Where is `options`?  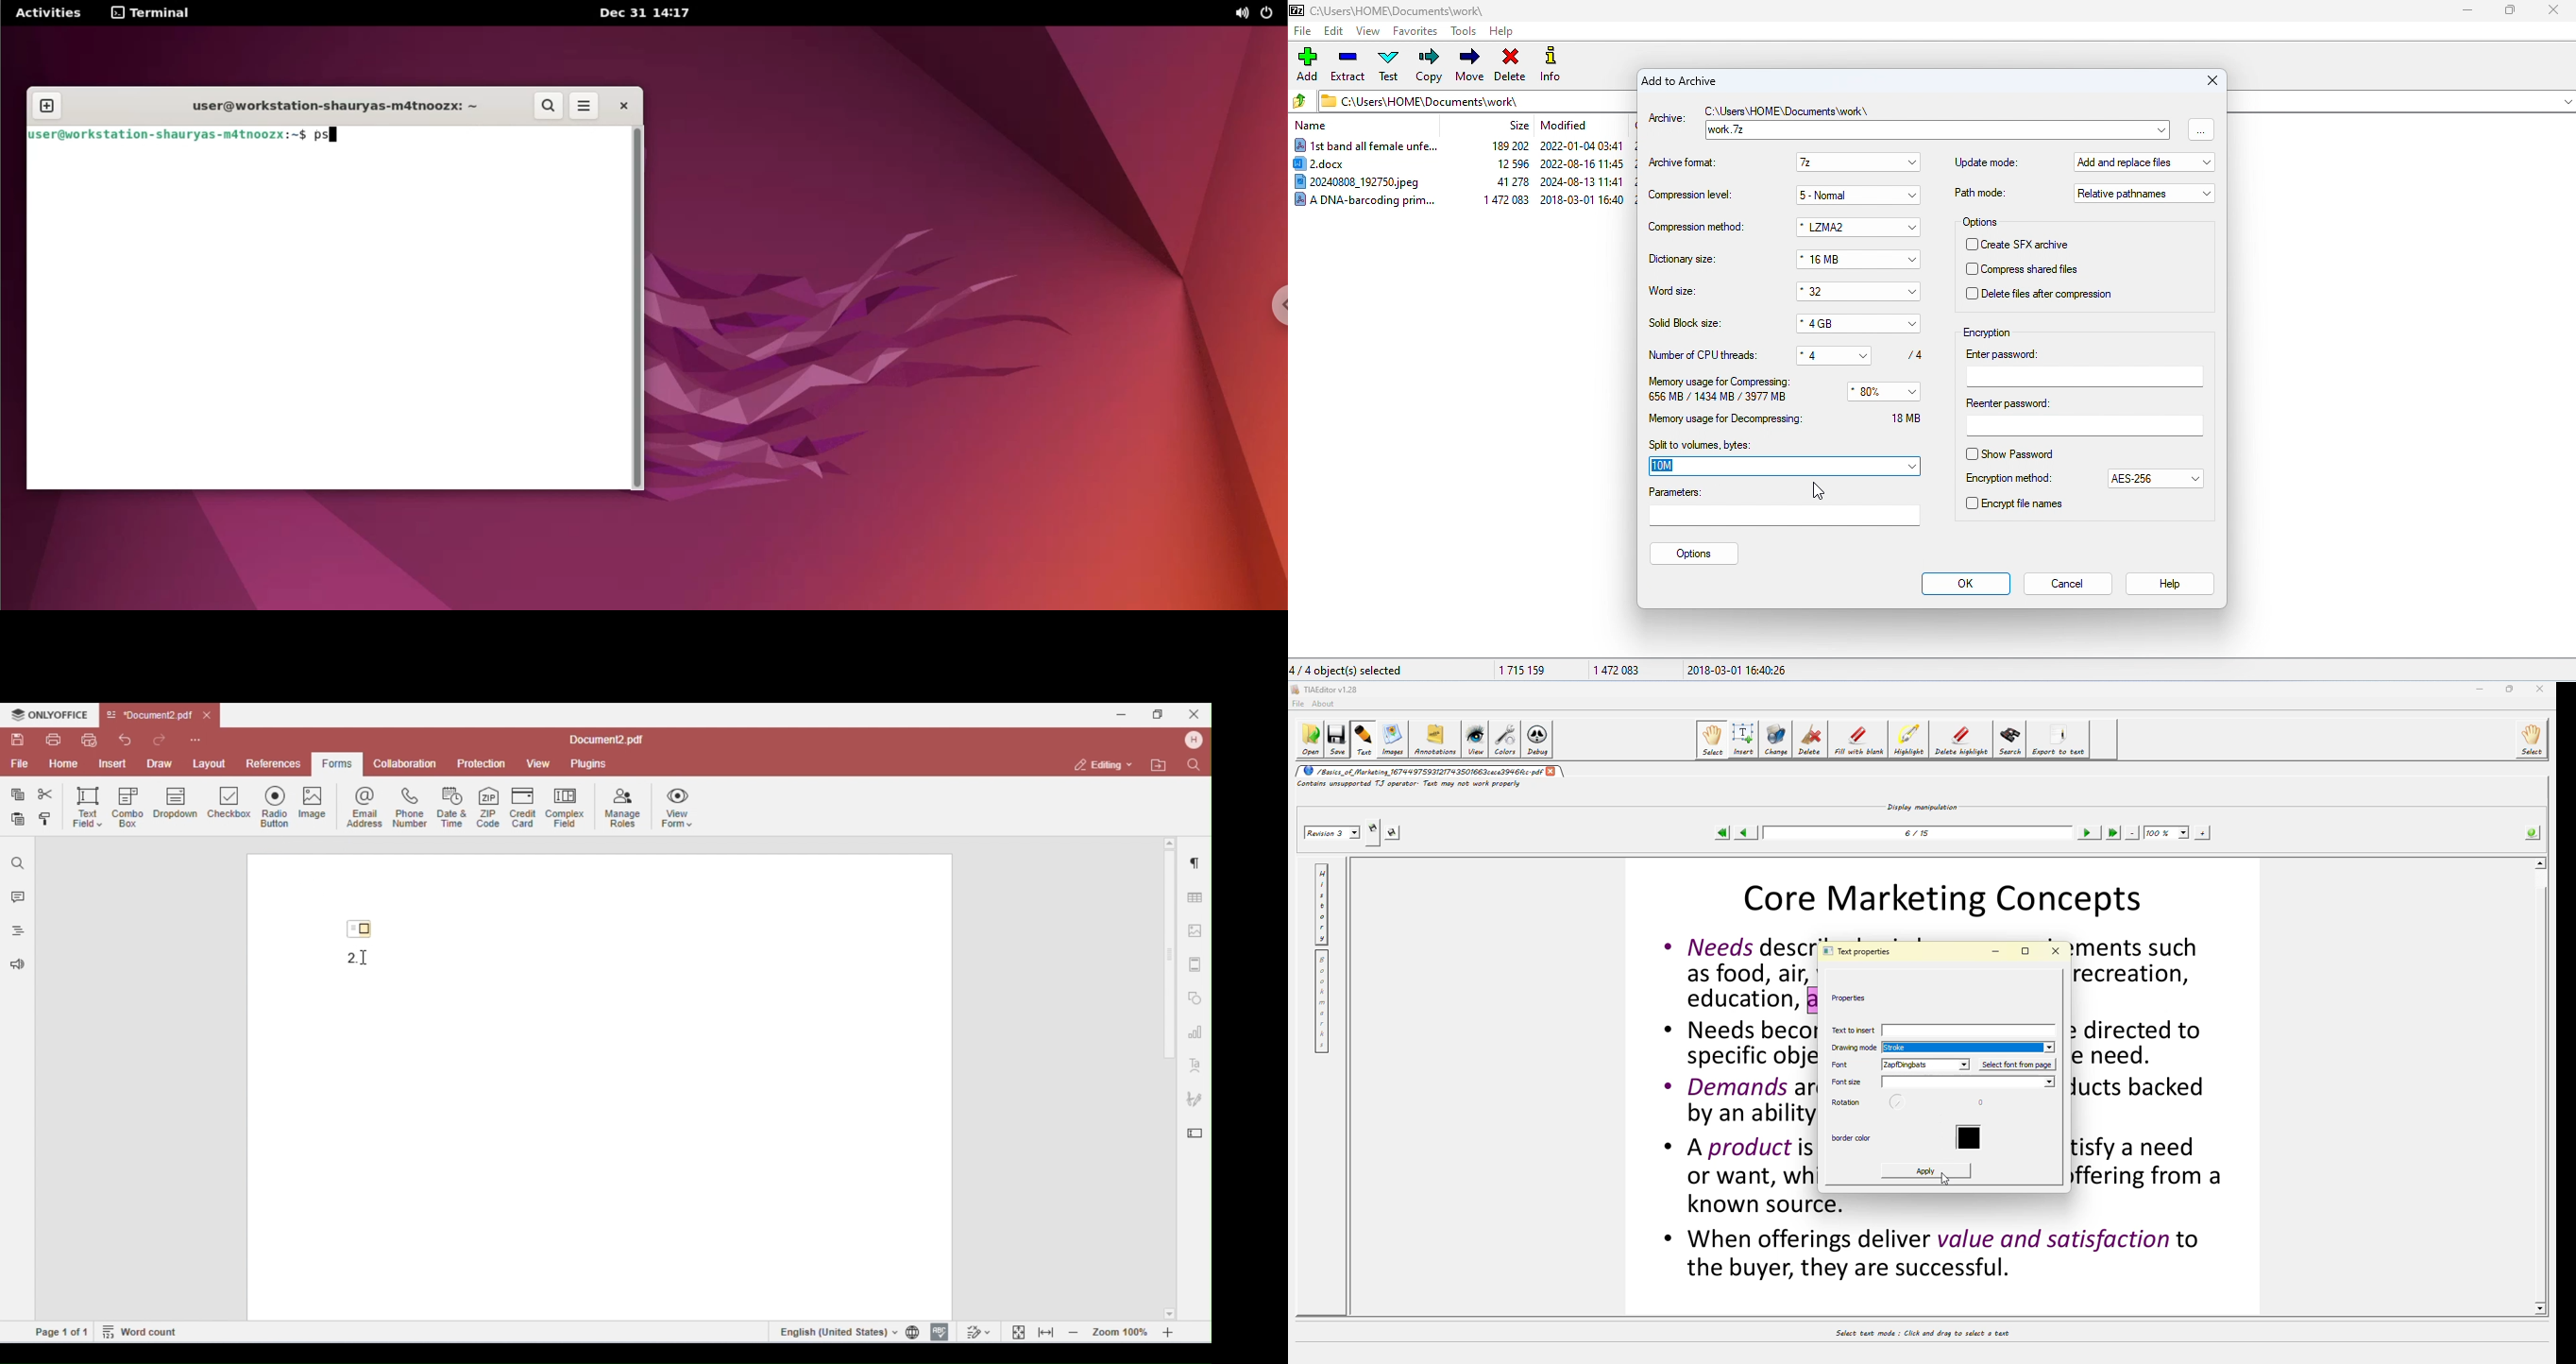 options is located at coordinates (1983, 223).